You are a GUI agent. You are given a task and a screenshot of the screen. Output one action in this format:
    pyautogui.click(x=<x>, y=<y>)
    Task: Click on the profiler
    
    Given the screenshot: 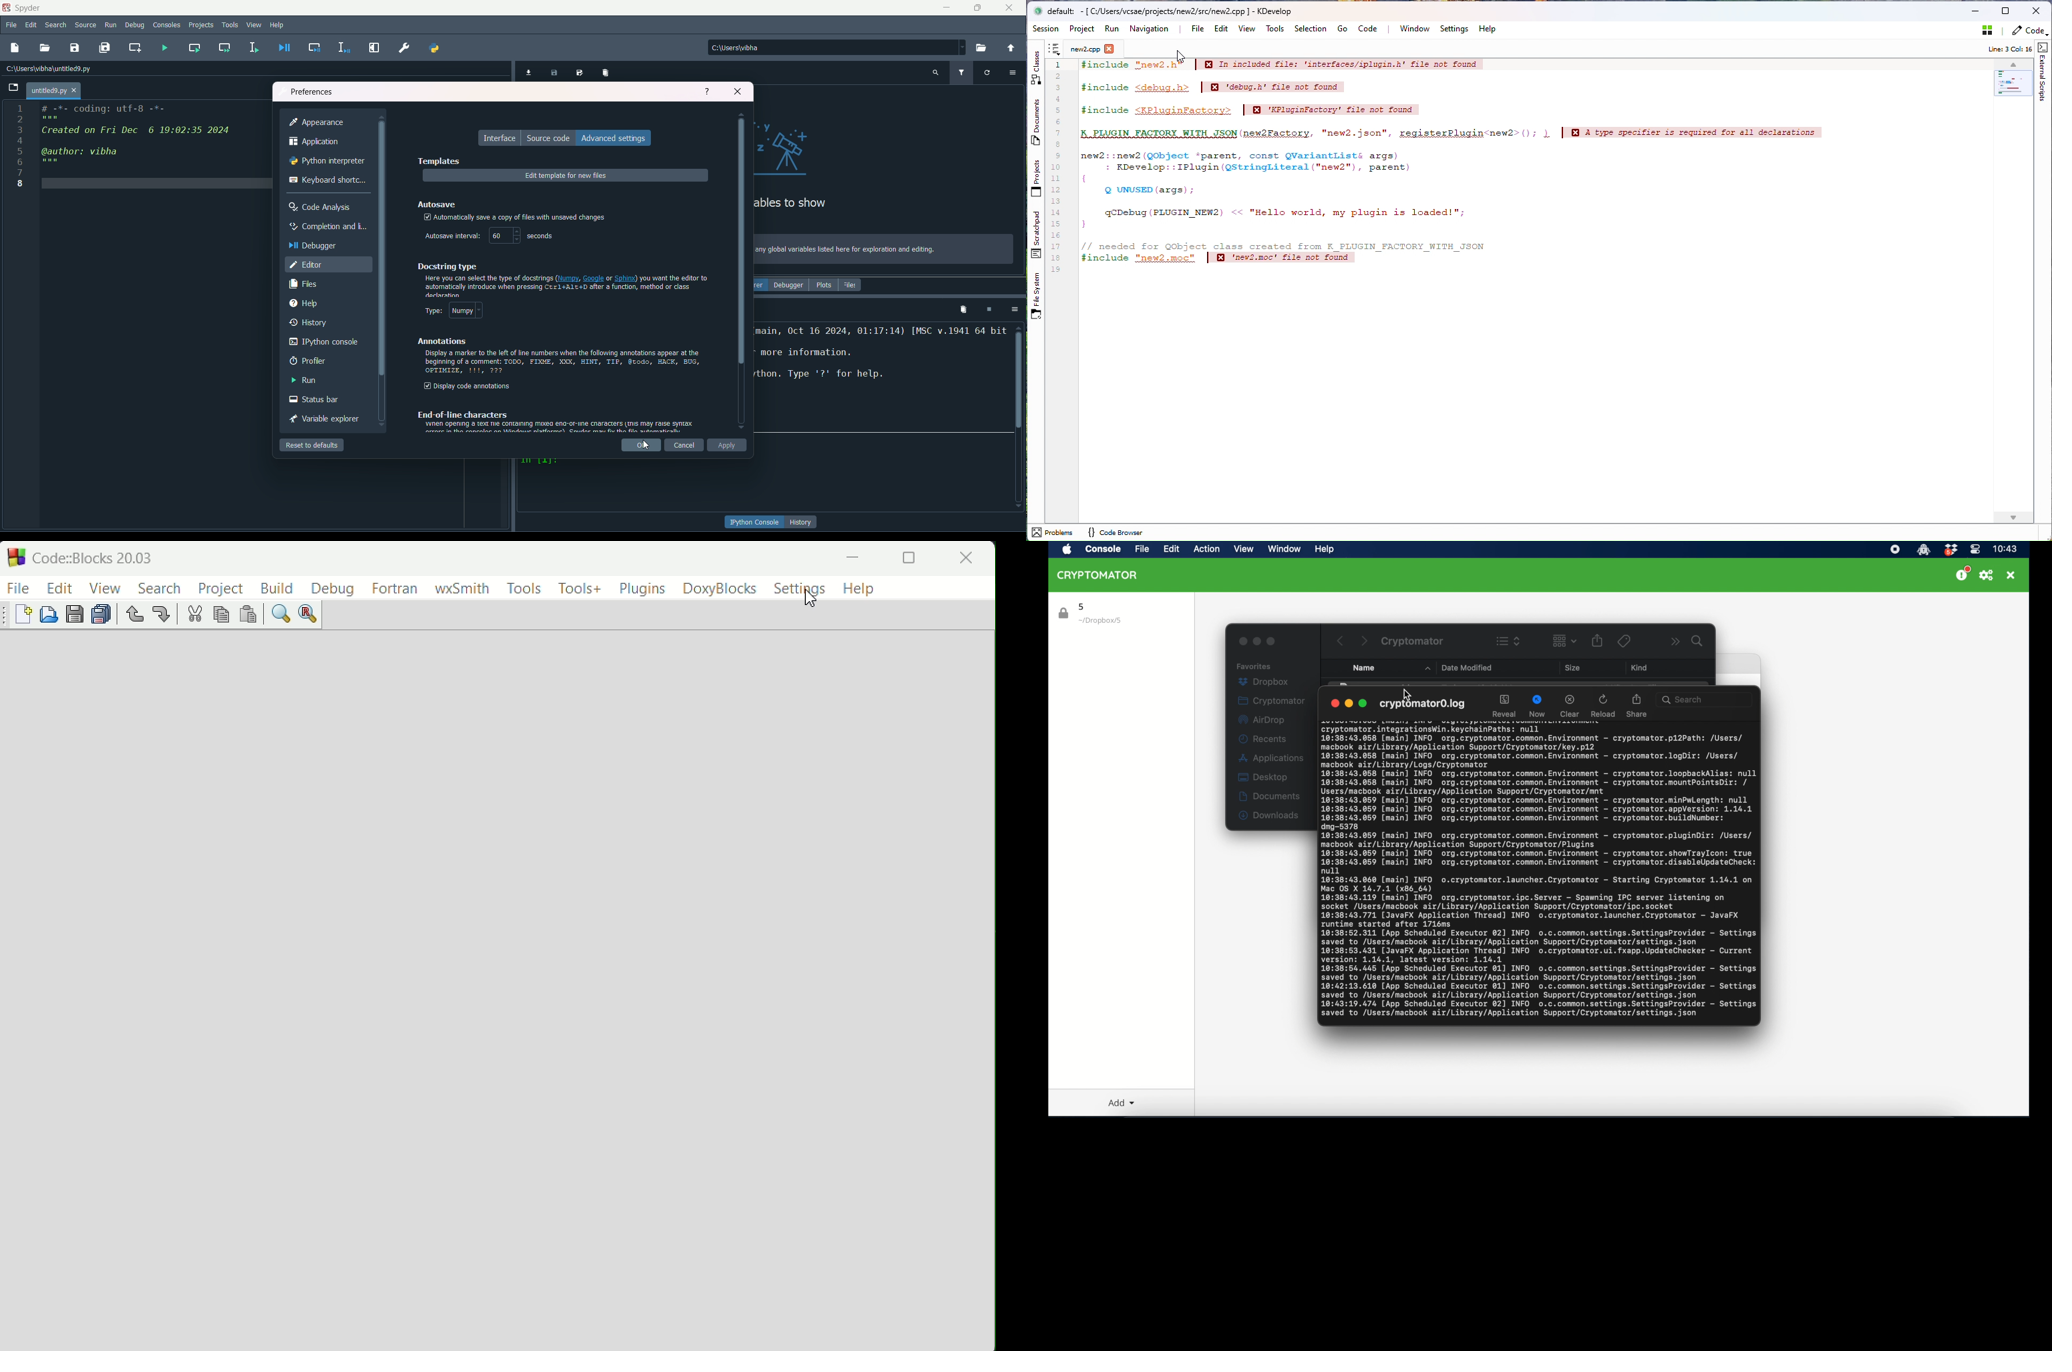 What is the action you would take?
    pyautogui.click(x=305, y=362)
    